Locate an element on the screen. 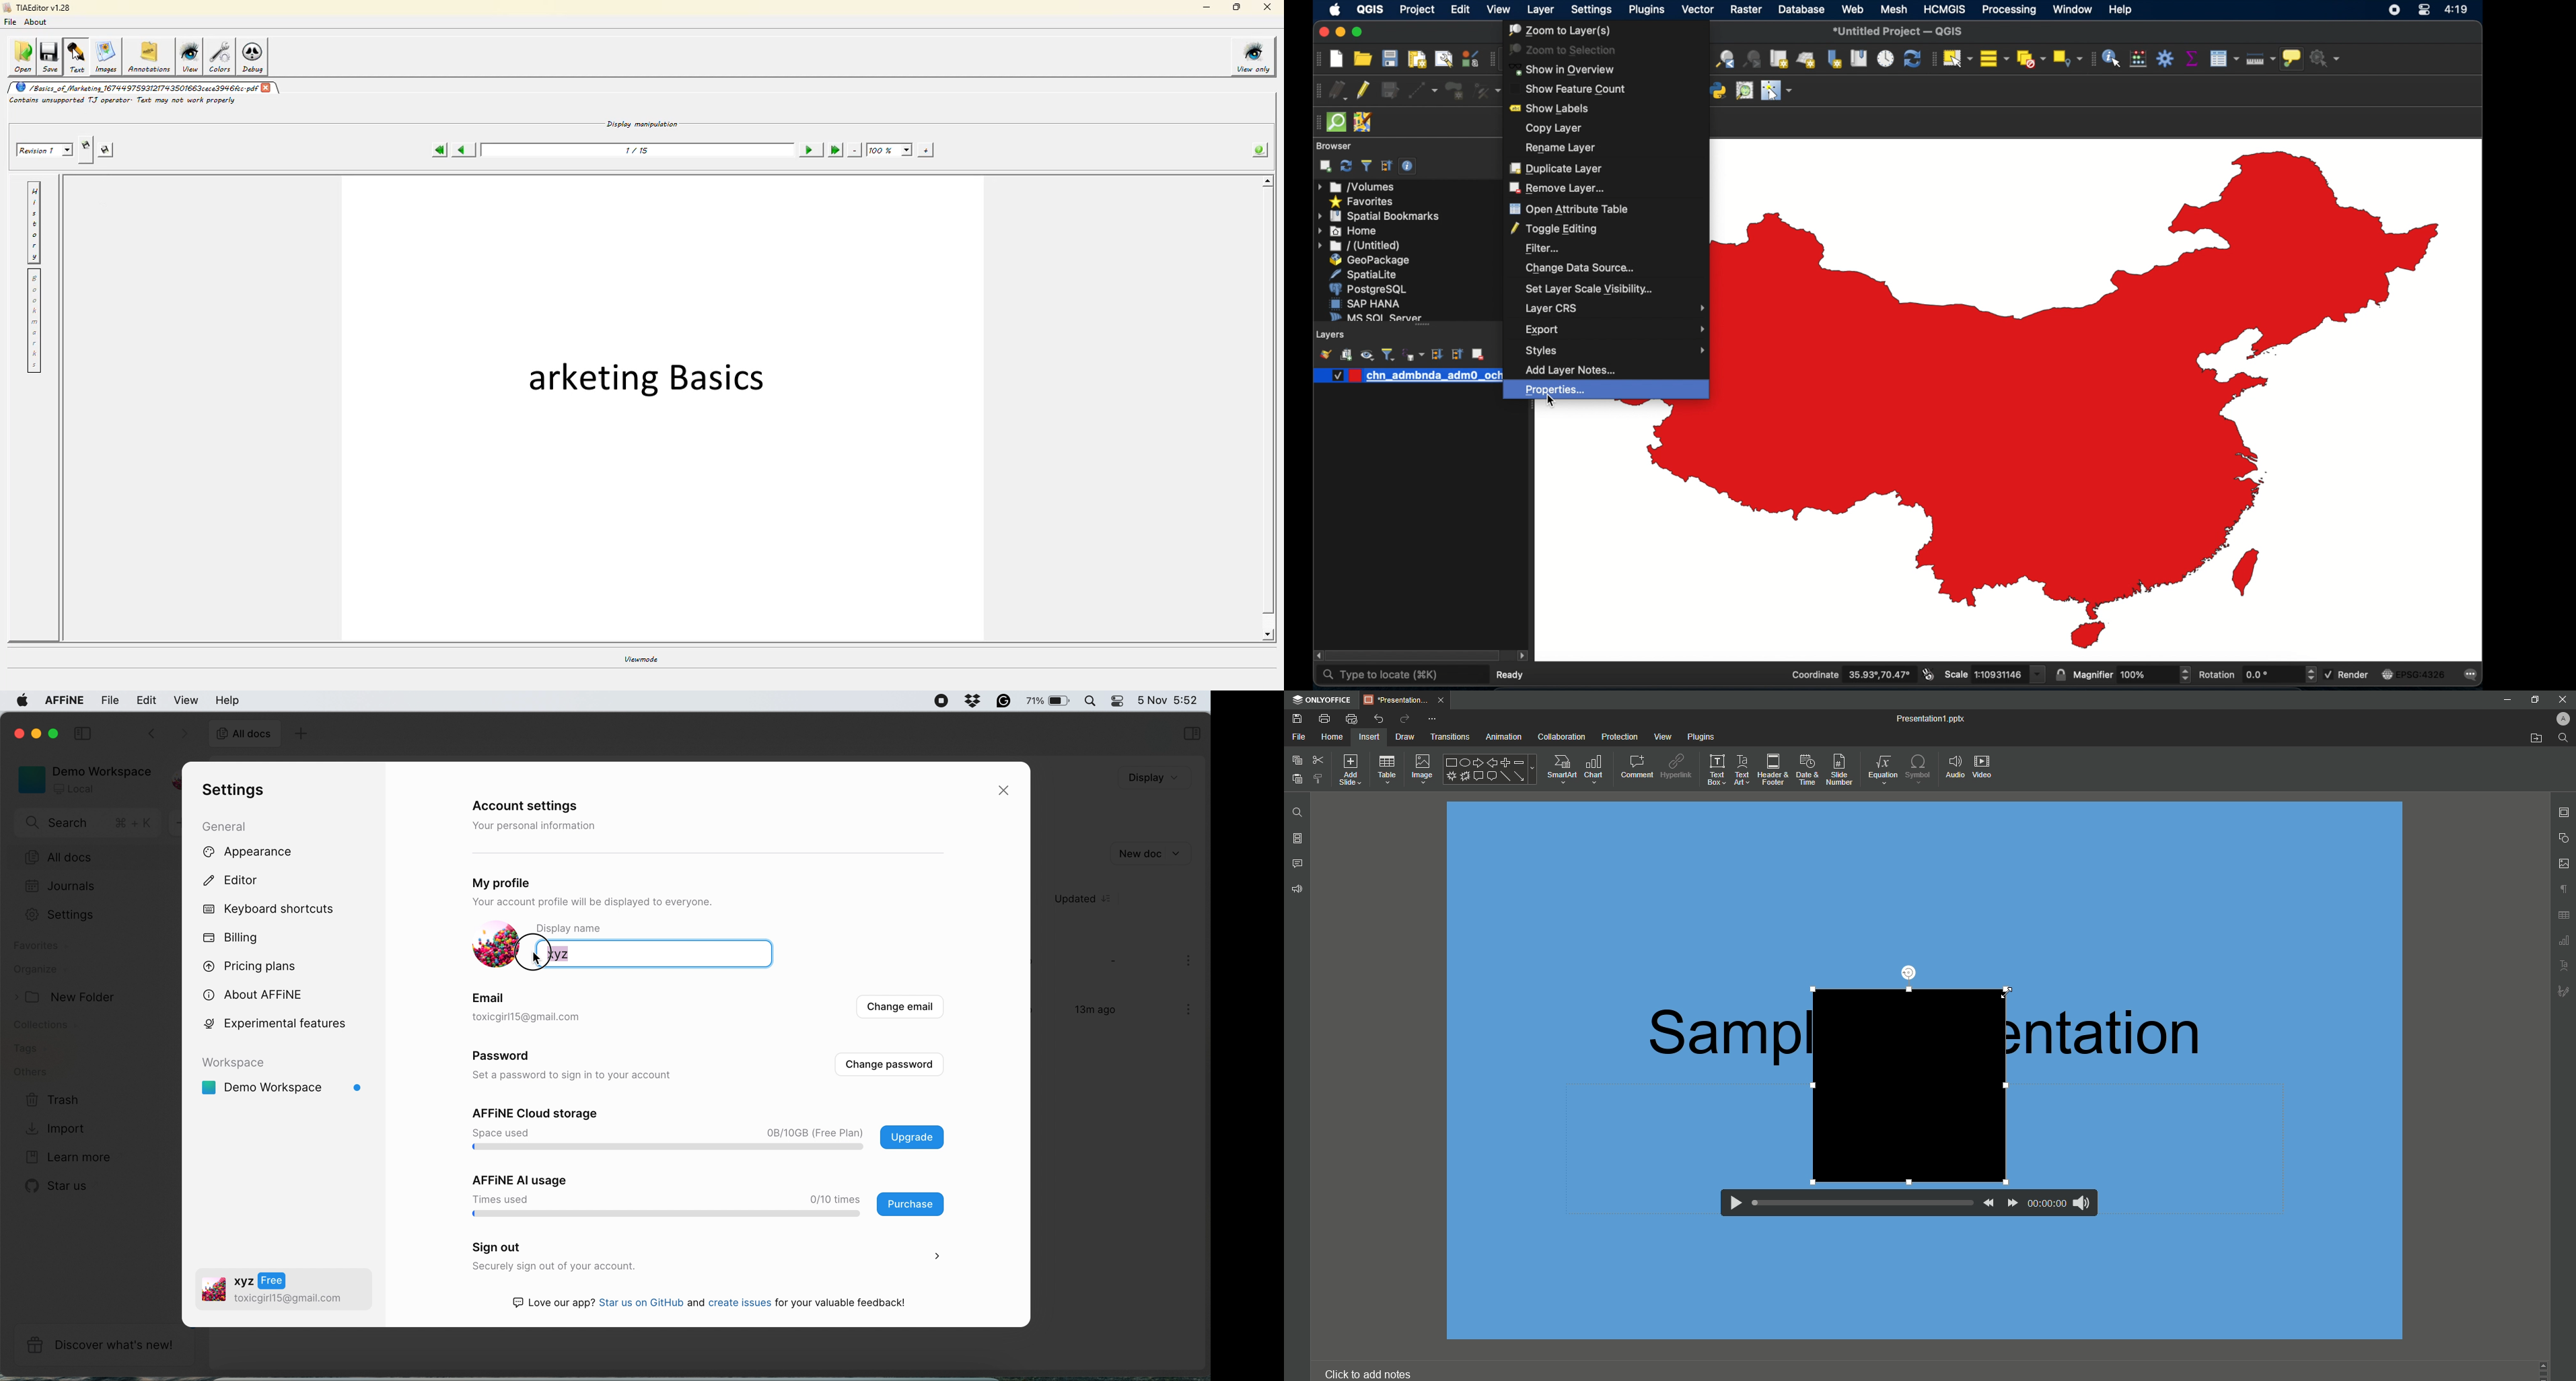 The width and height of the screenshot is (2576, 1400). open attribute table is located at coordinates (1568, 210).